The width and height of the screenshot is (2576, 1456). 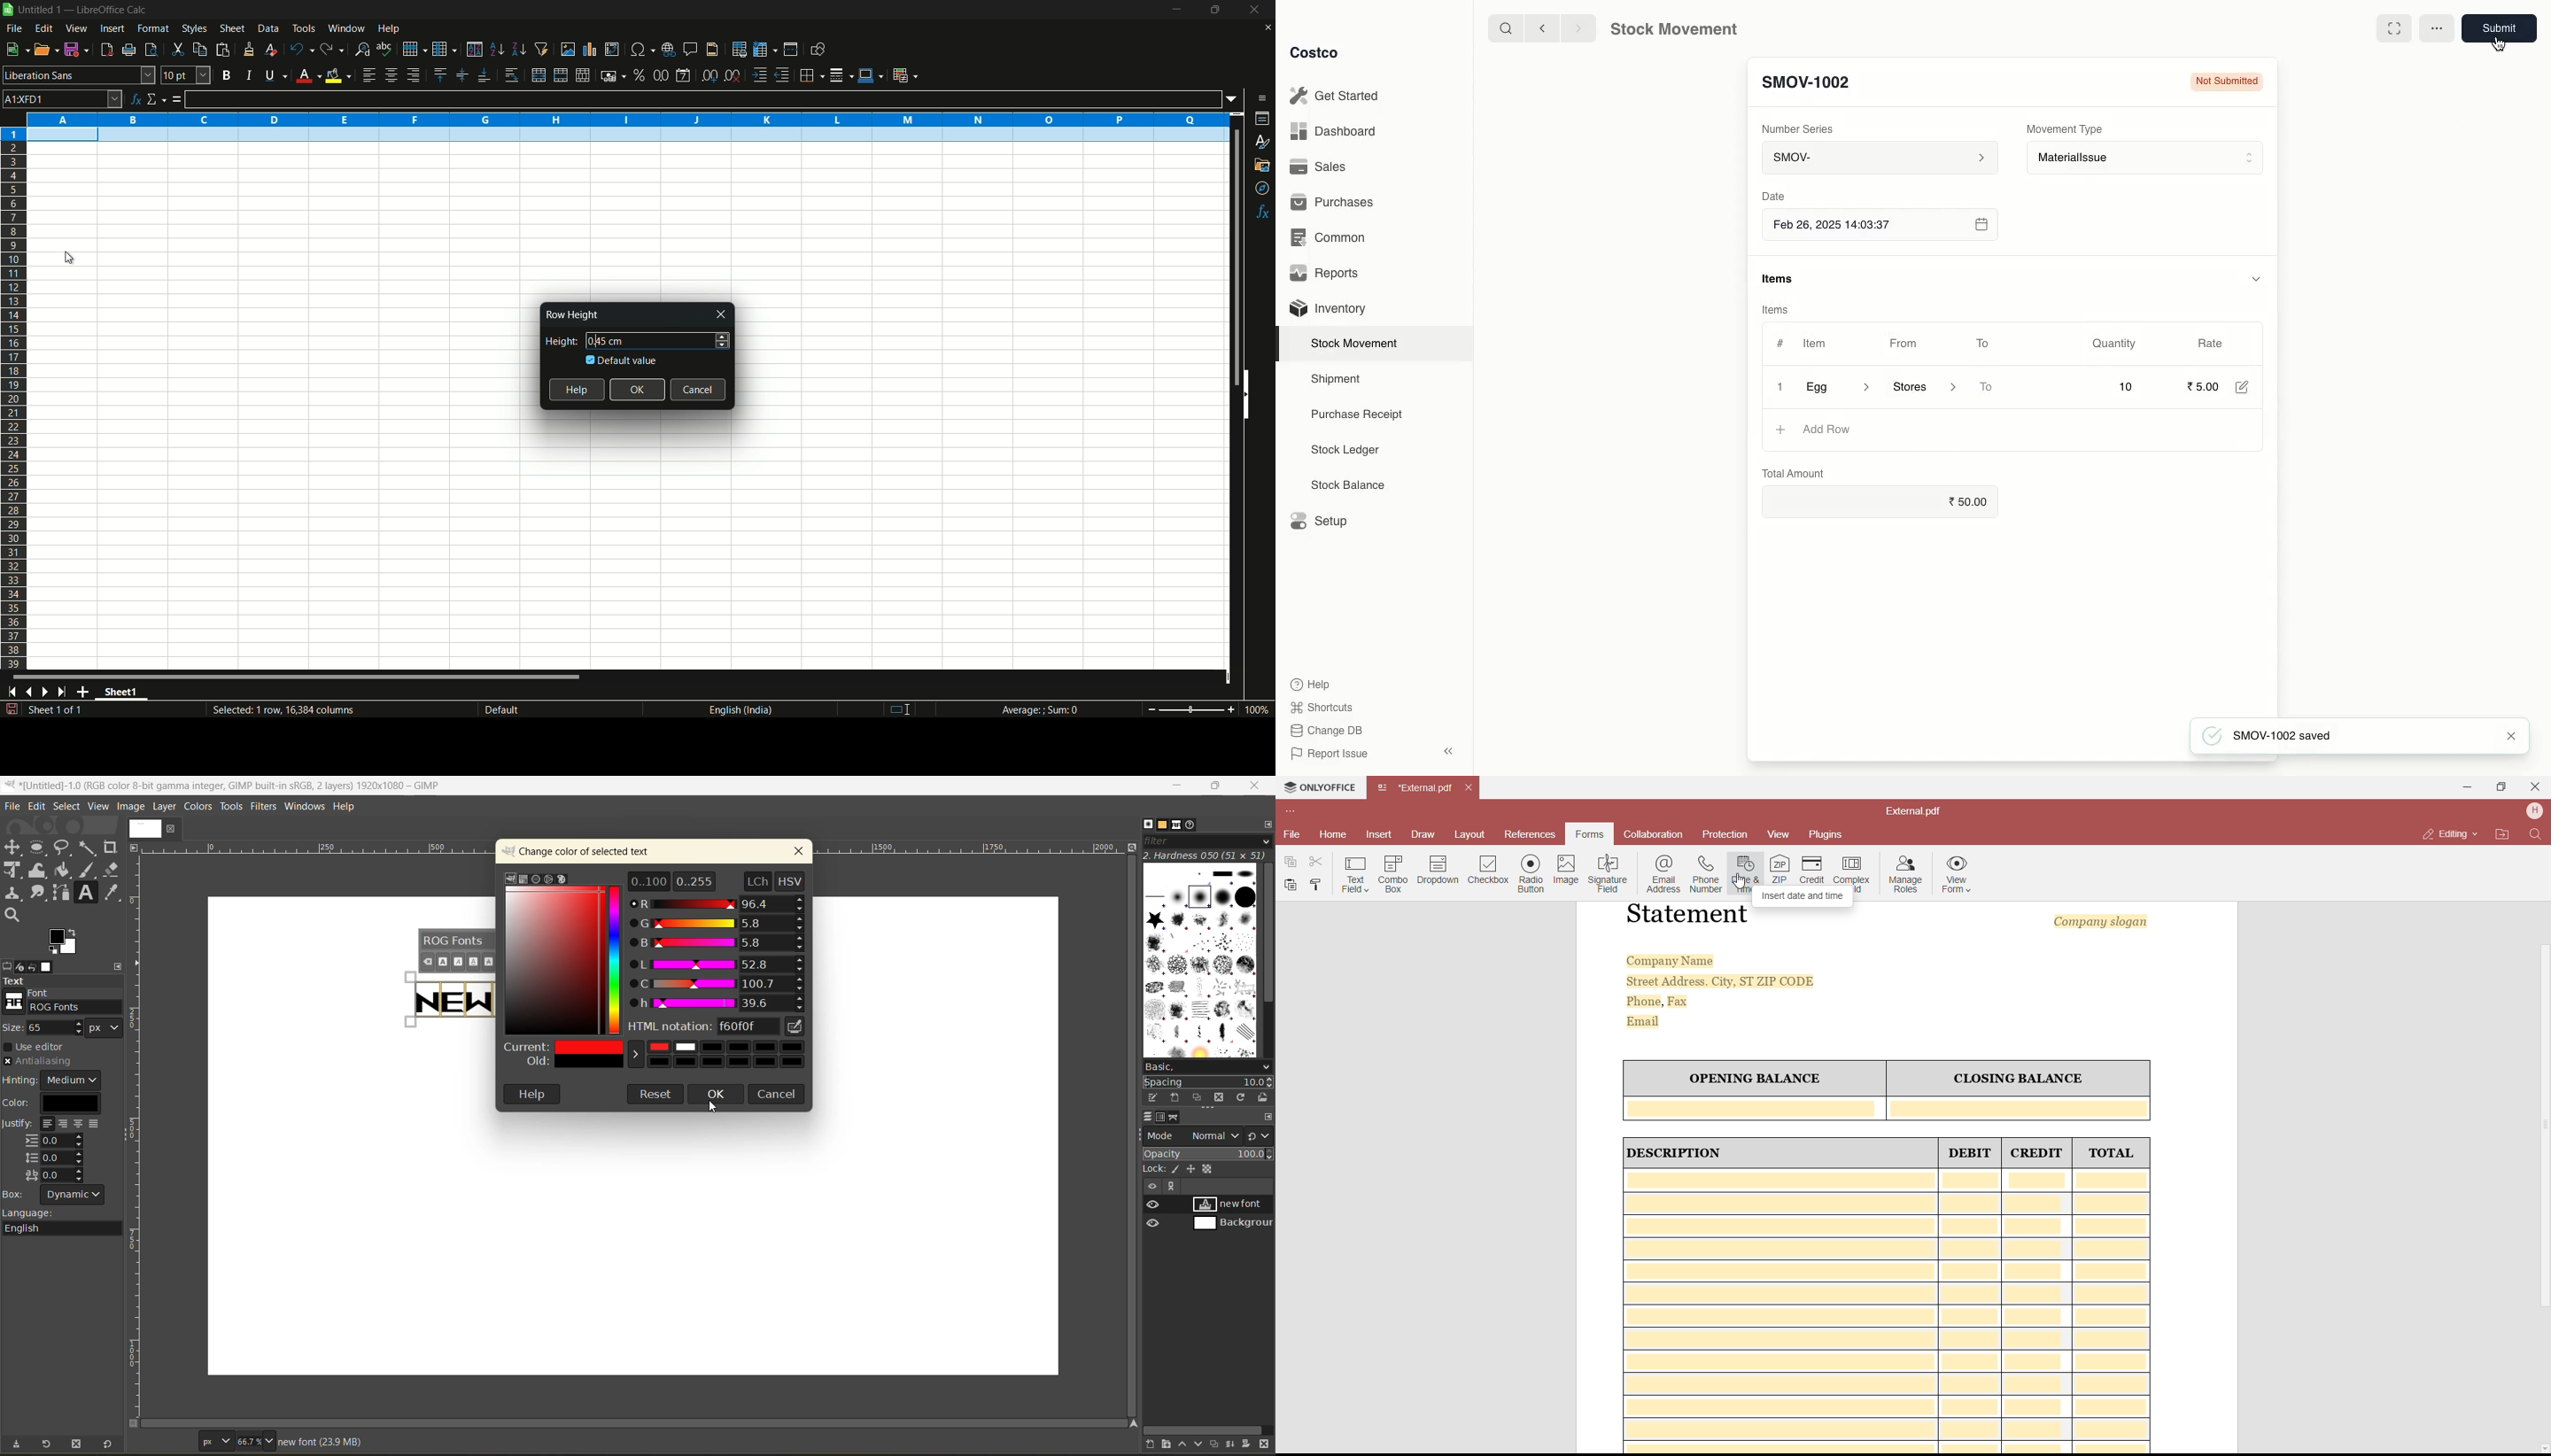 I want to click on freeze rows and columns, so click(x=764, y=50).